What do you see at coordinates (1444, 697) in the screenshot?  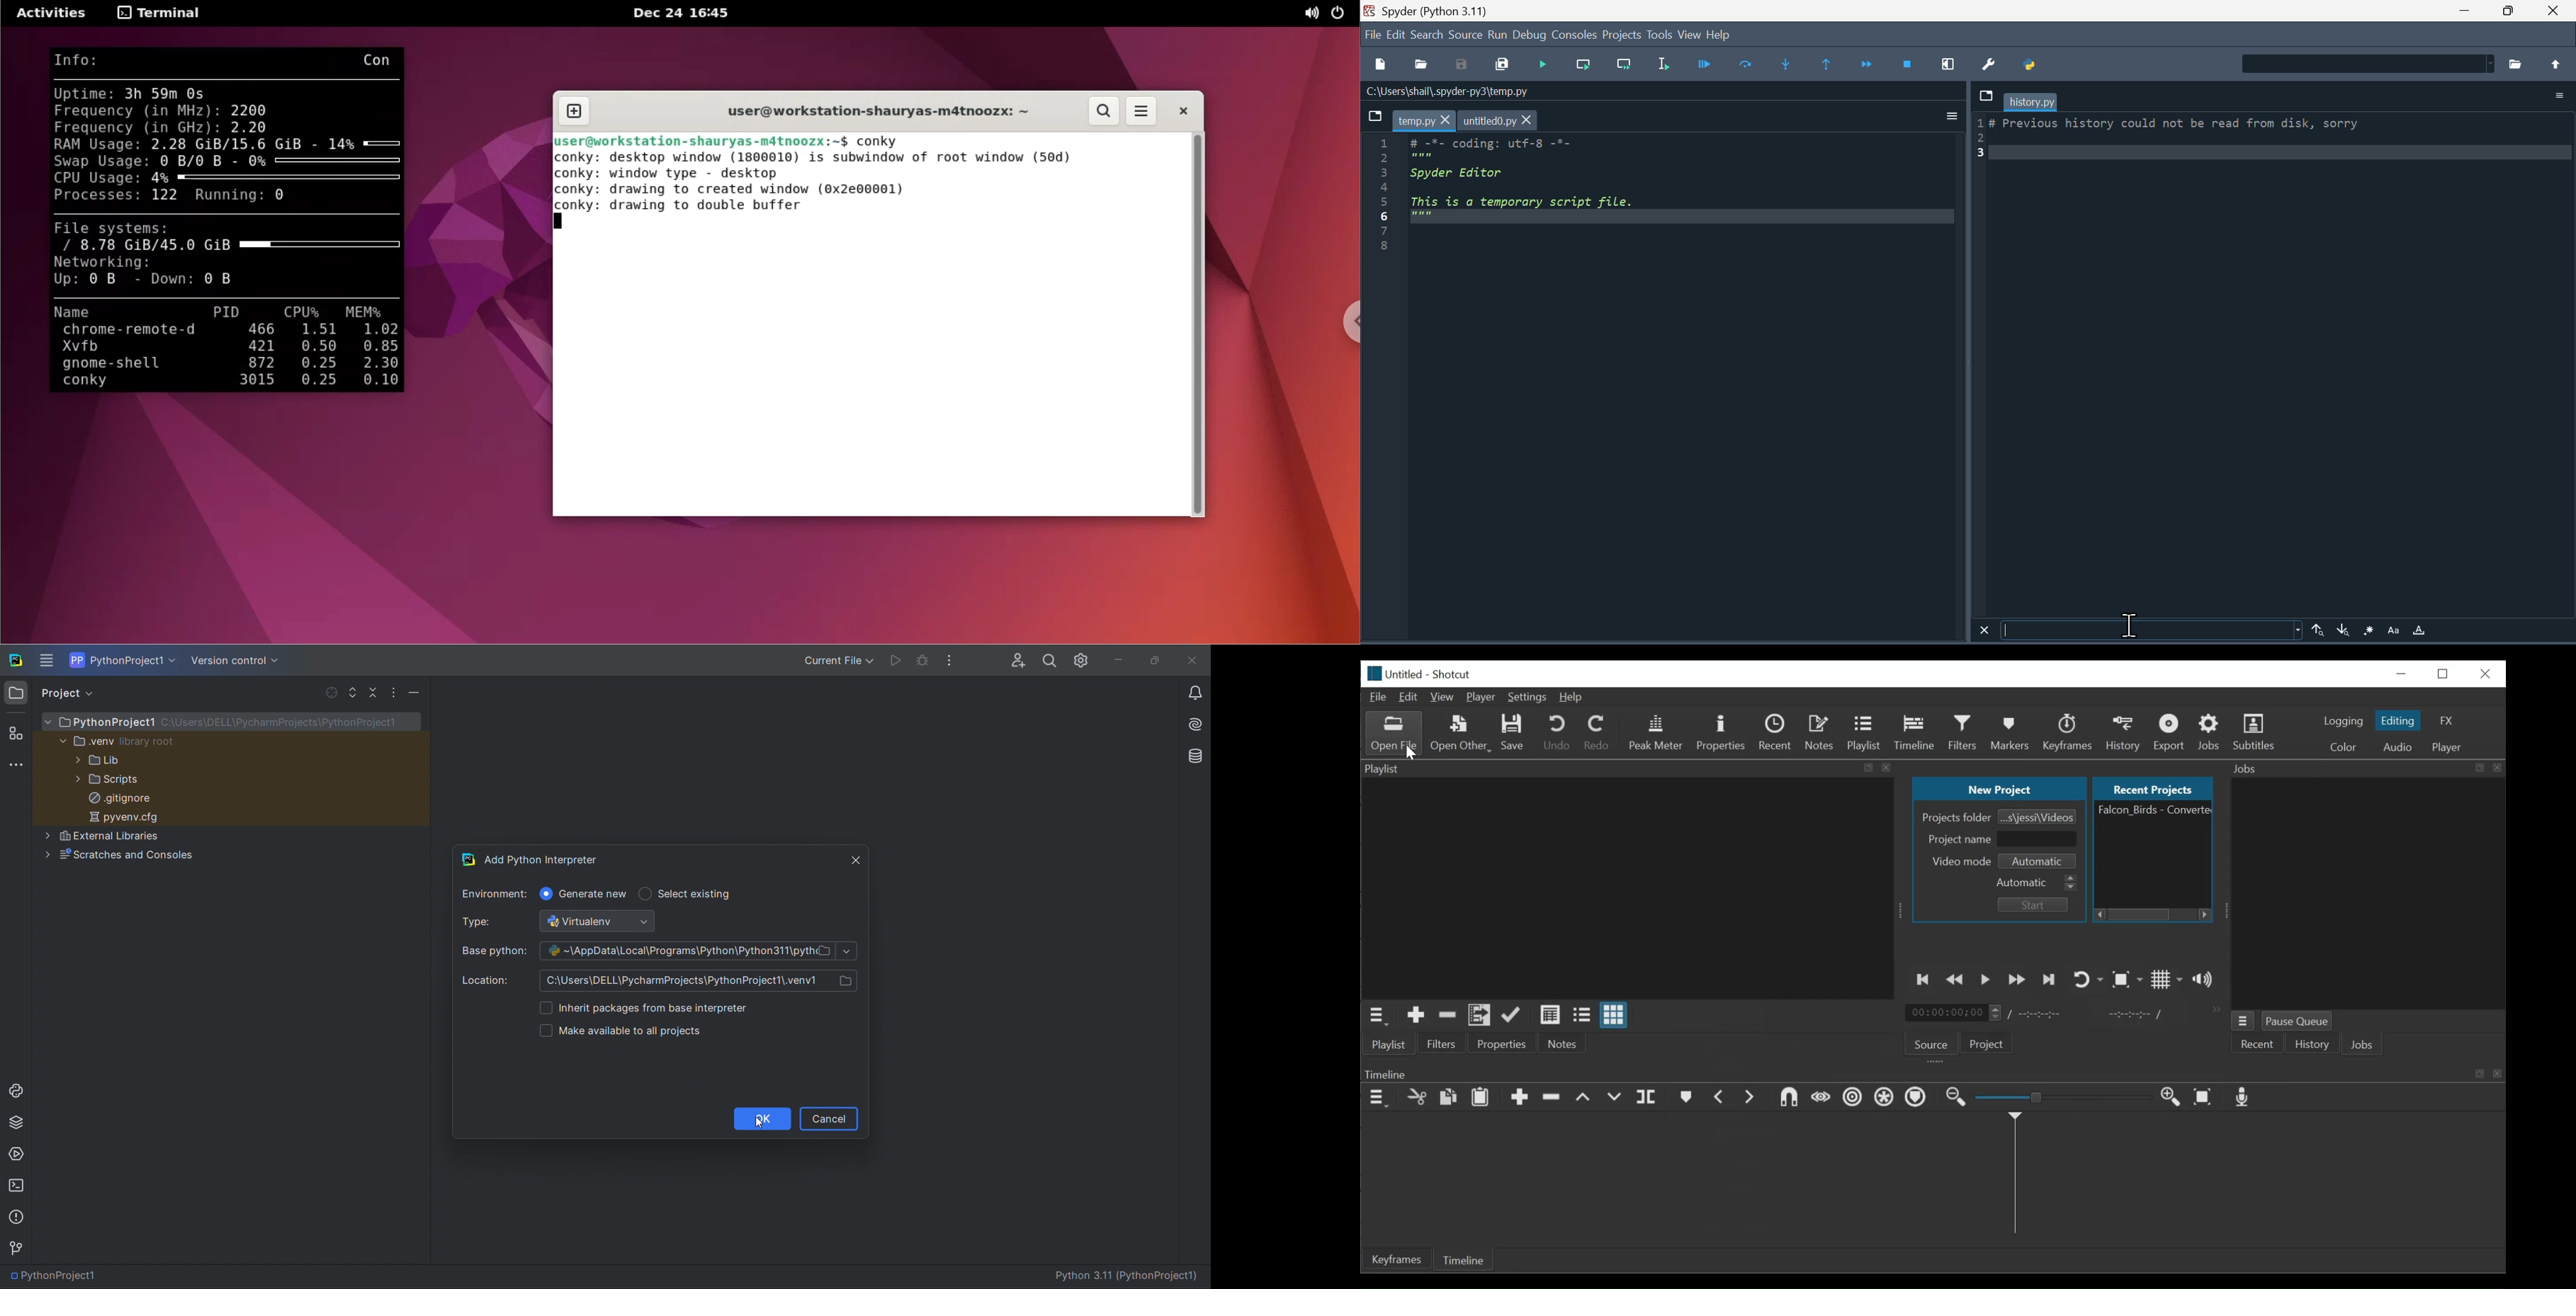 I see `View` at bounding box center [1444, 697].